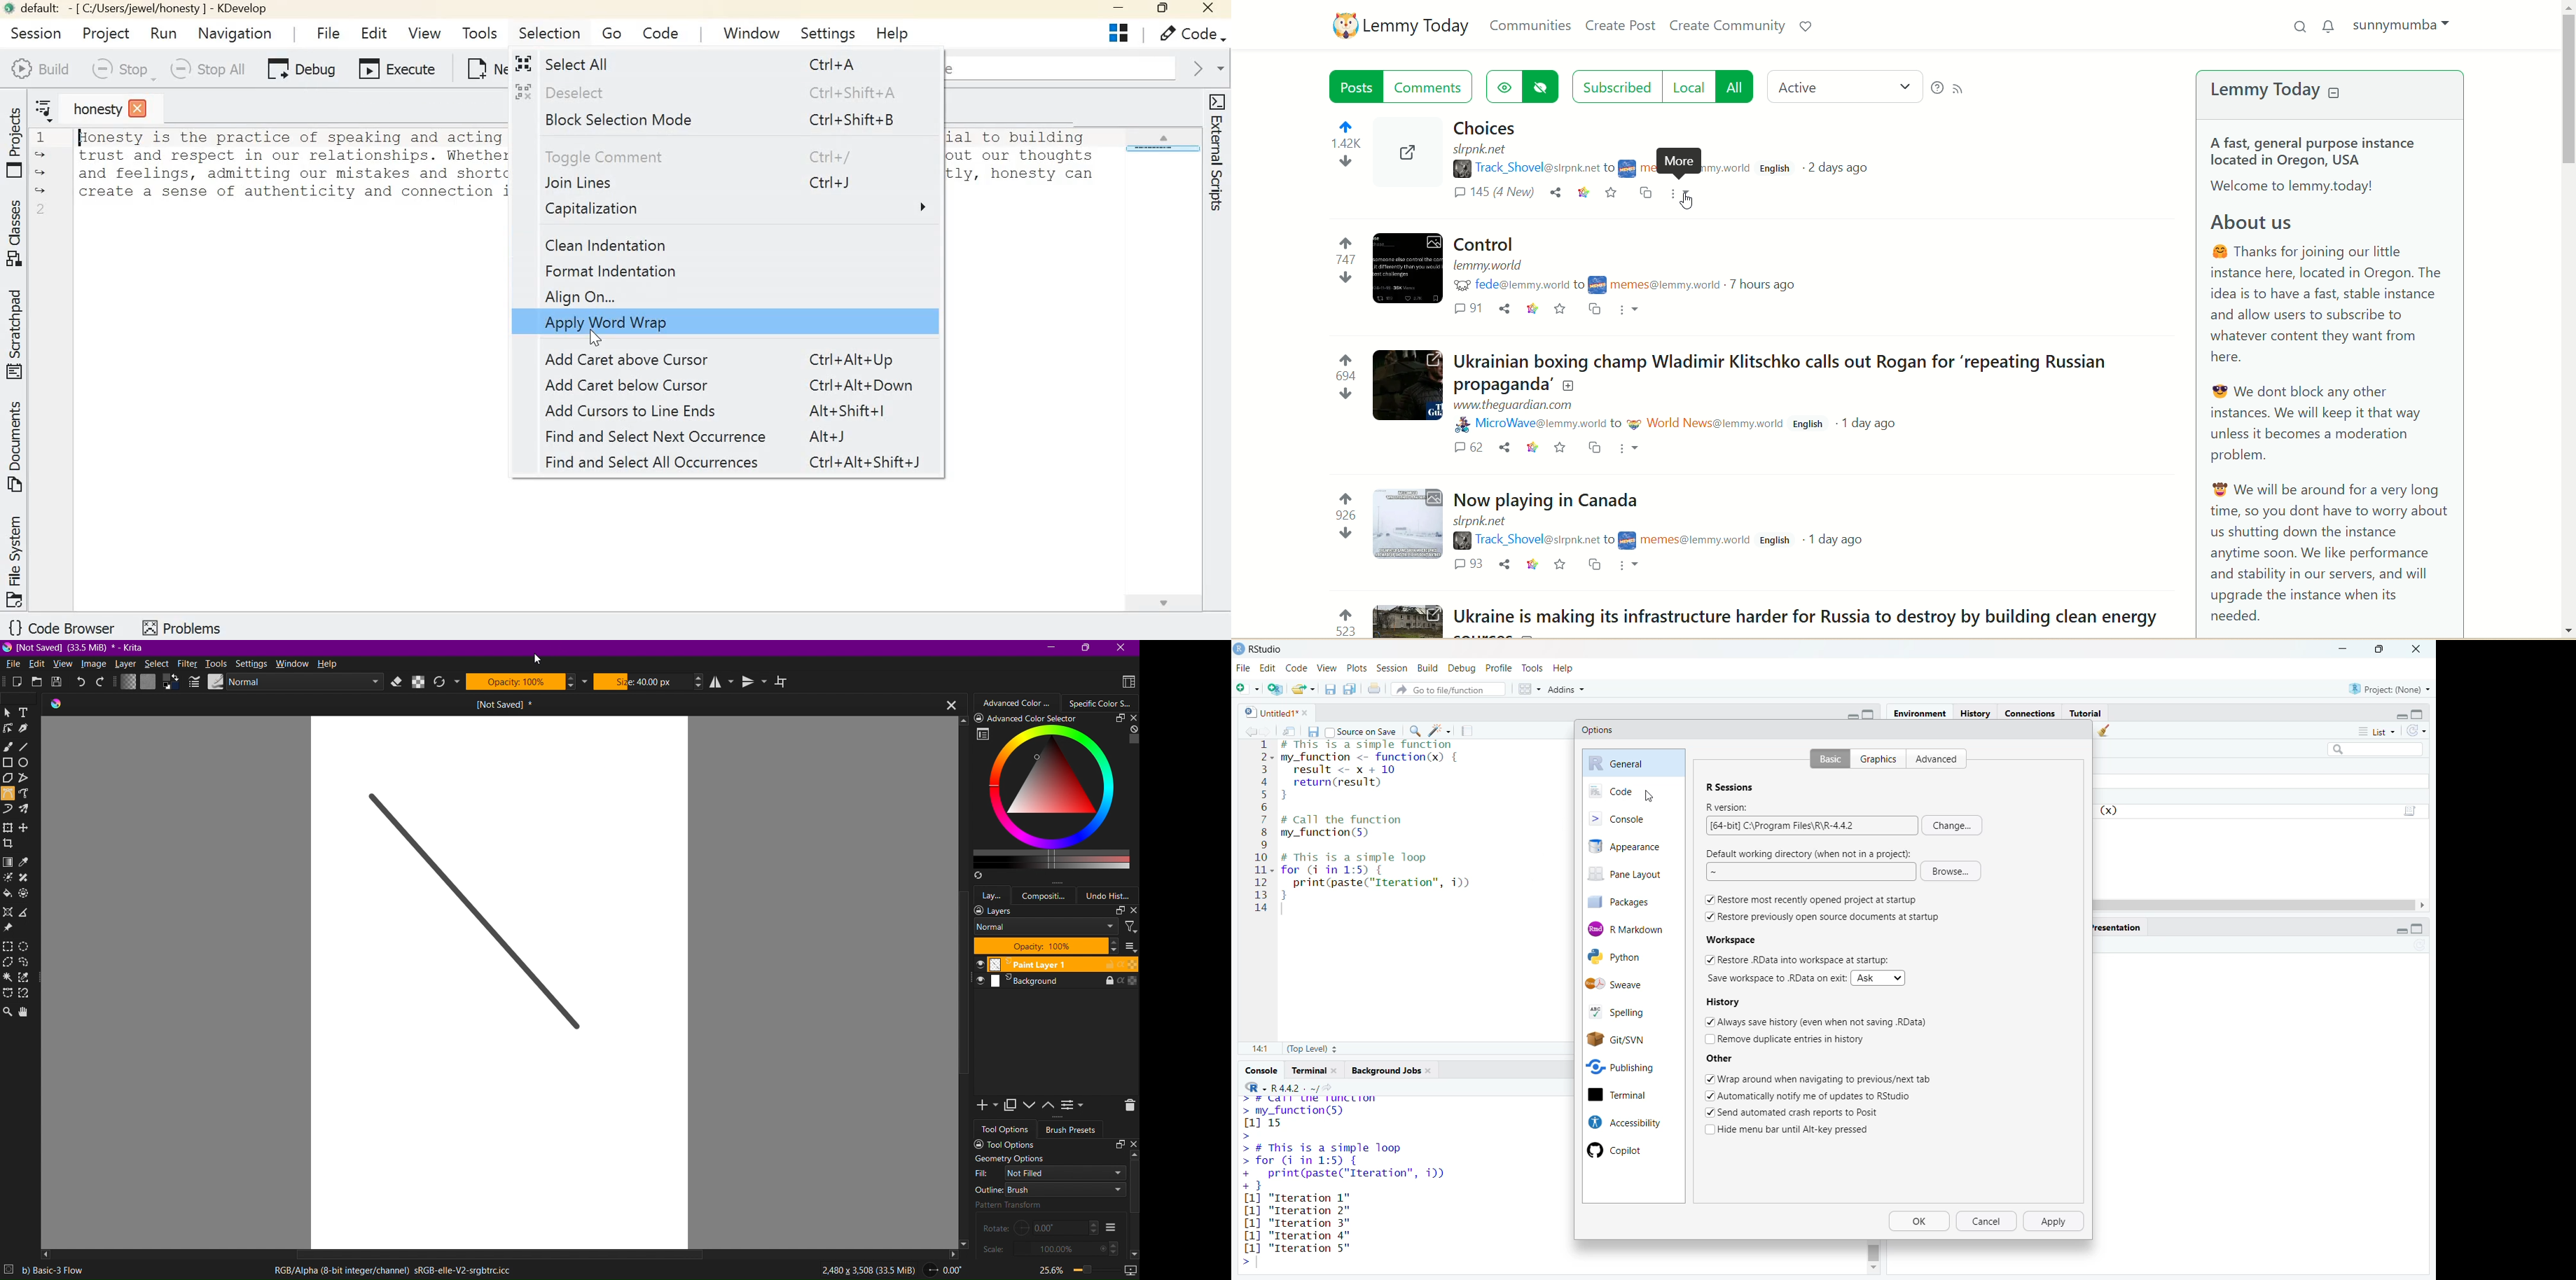 Image resolution: width=2576 pixels, height=1288 pixels. I want to click on graphics, so click(1878, 757).